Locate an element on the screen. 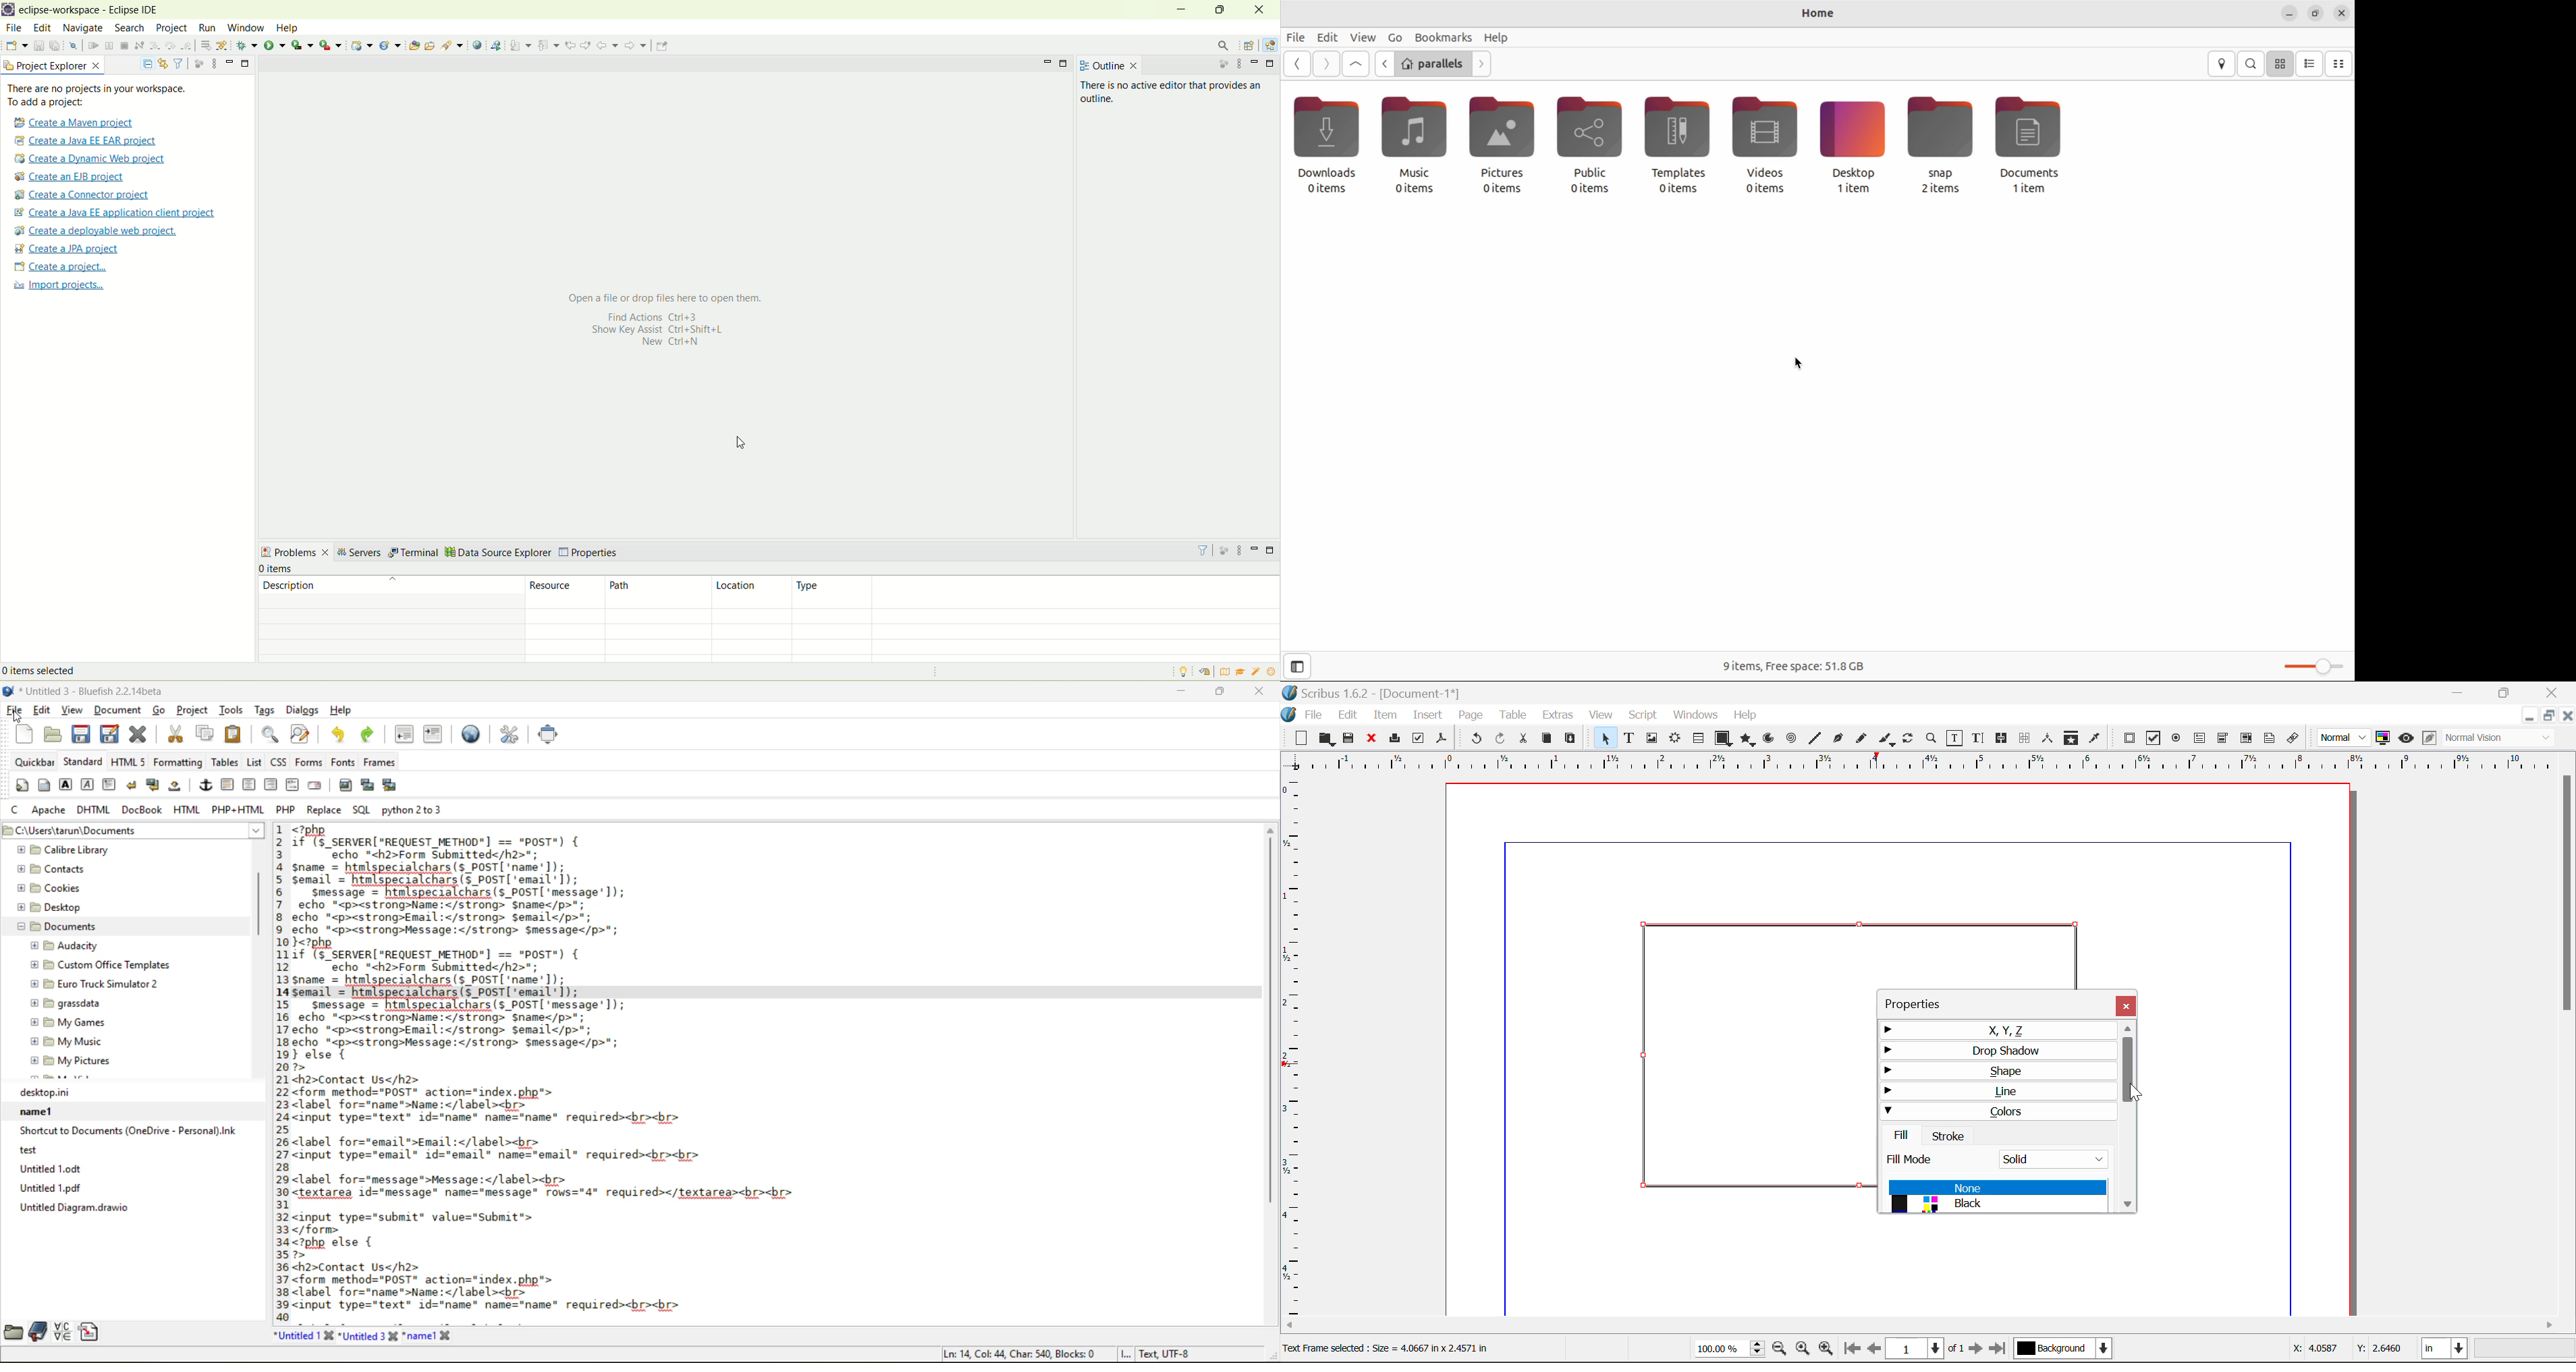 Image resolution: width=2576 pixels, height=1372 pixels. Black is located at coordinates (1998, 1205).